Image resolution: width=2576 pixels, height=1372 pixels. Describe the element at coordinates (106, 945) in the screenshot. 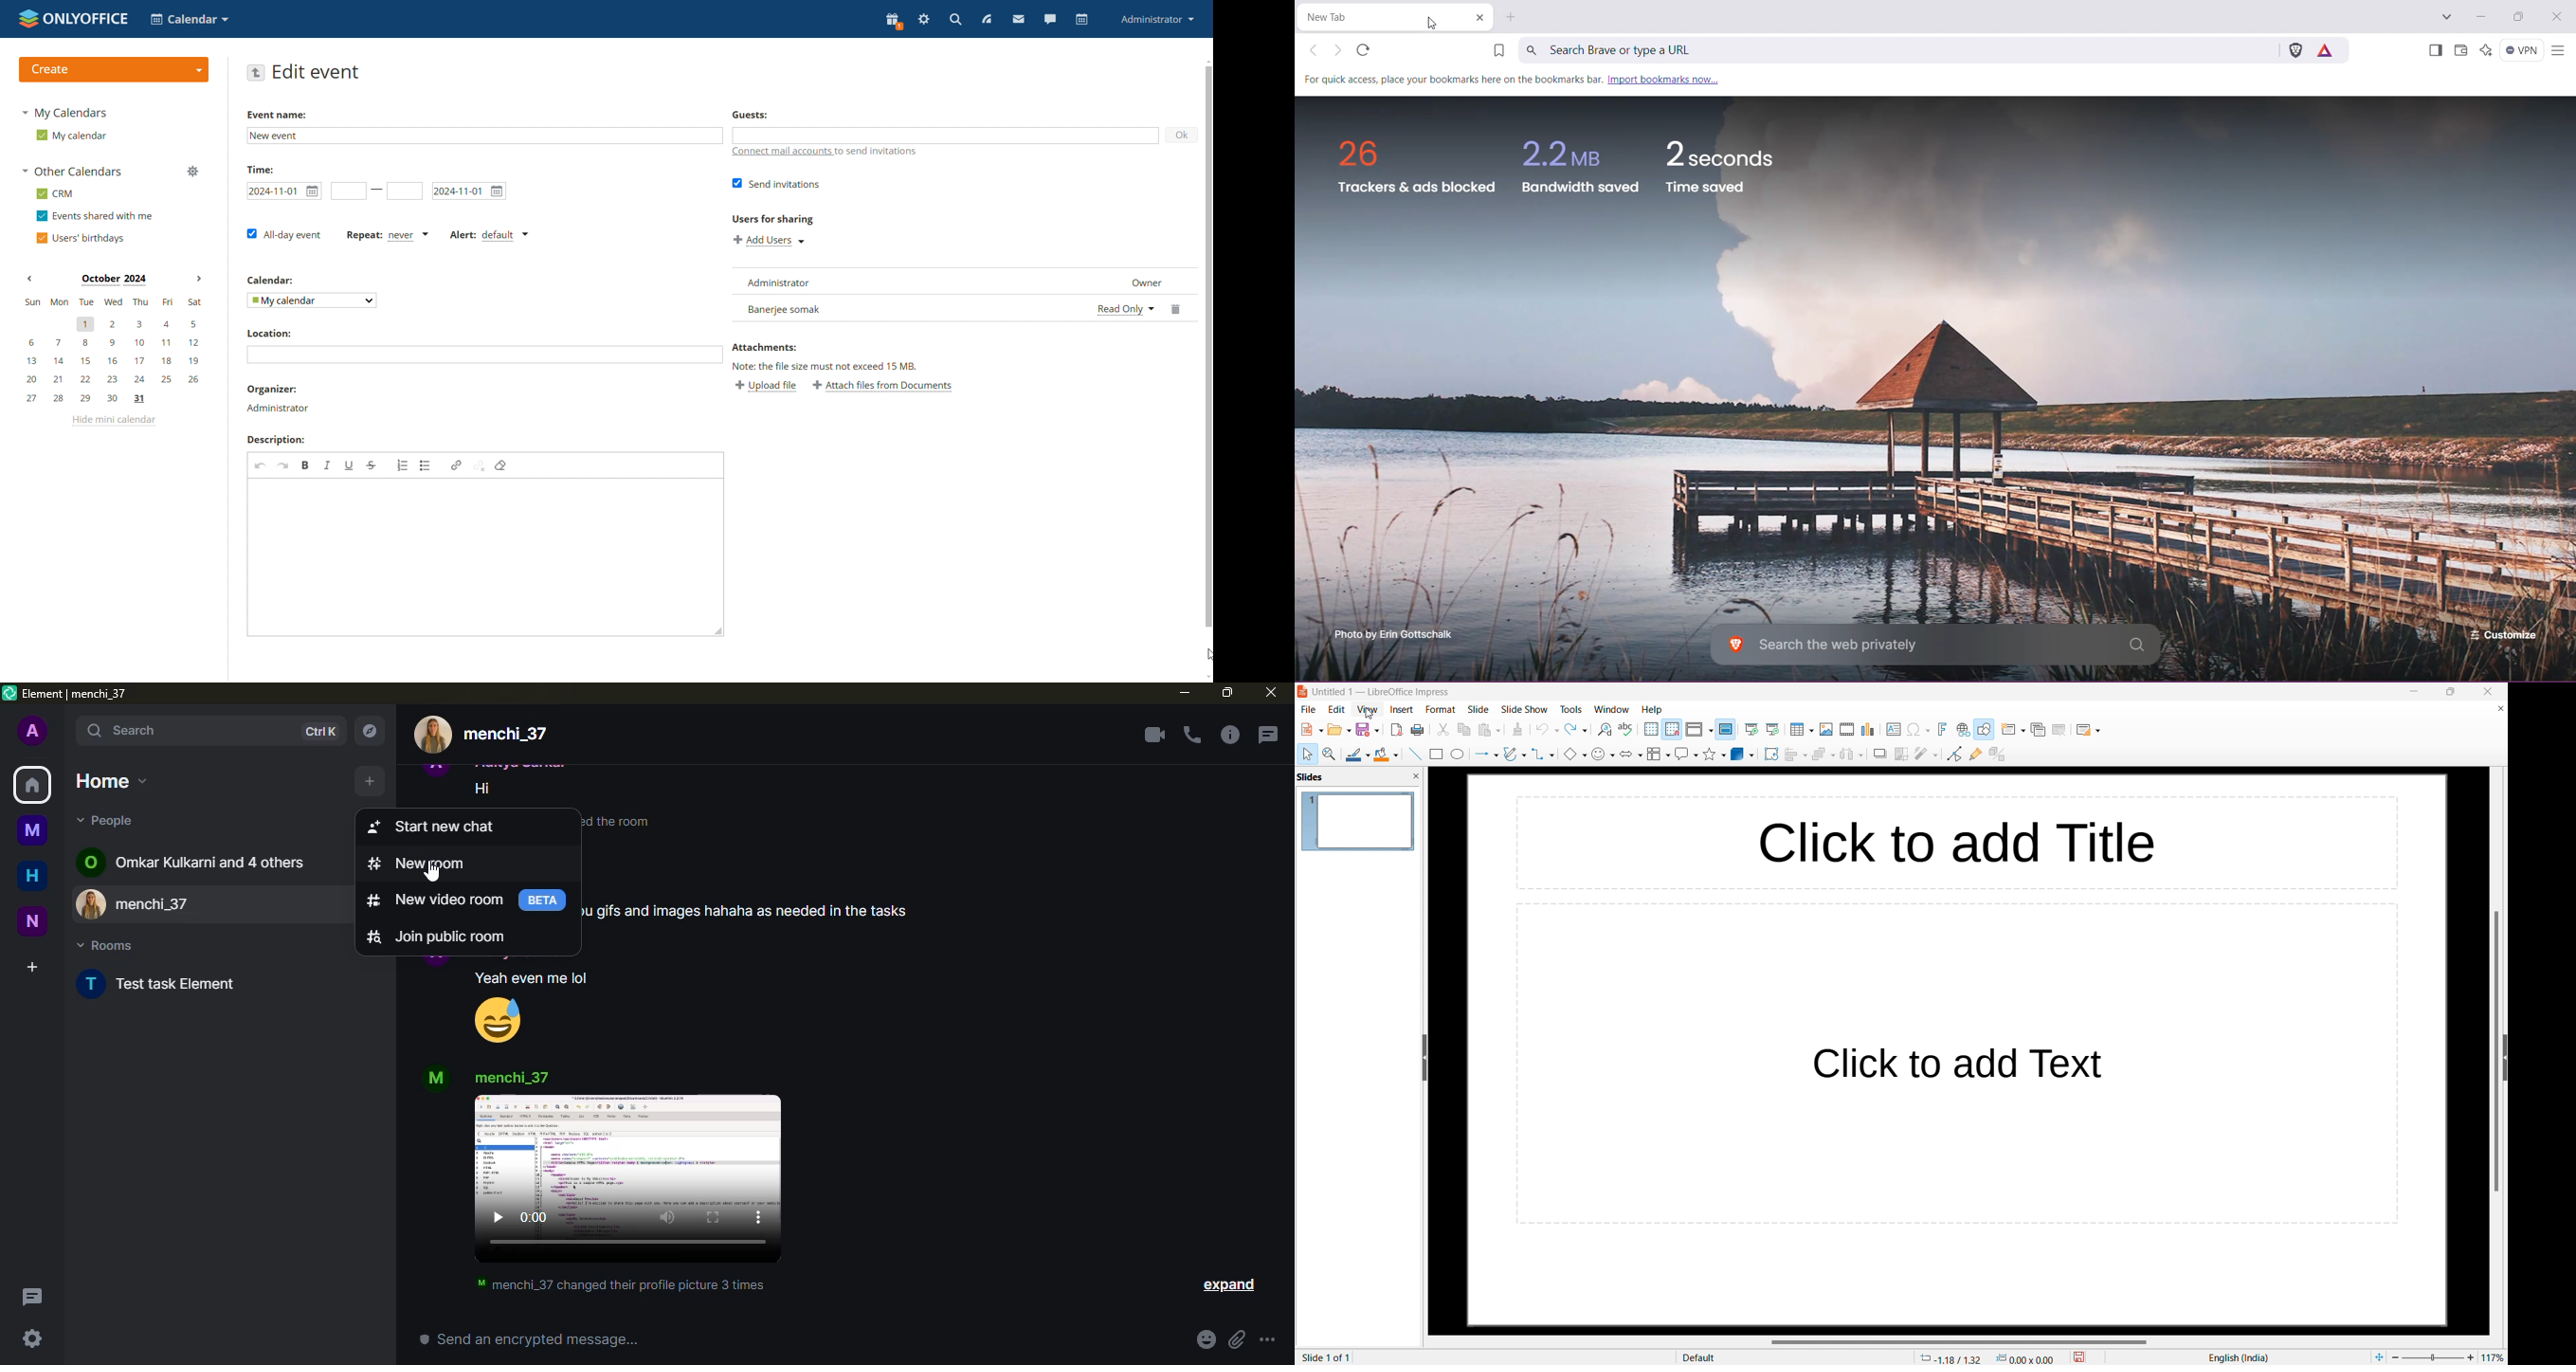

I see `rooms` at that location.